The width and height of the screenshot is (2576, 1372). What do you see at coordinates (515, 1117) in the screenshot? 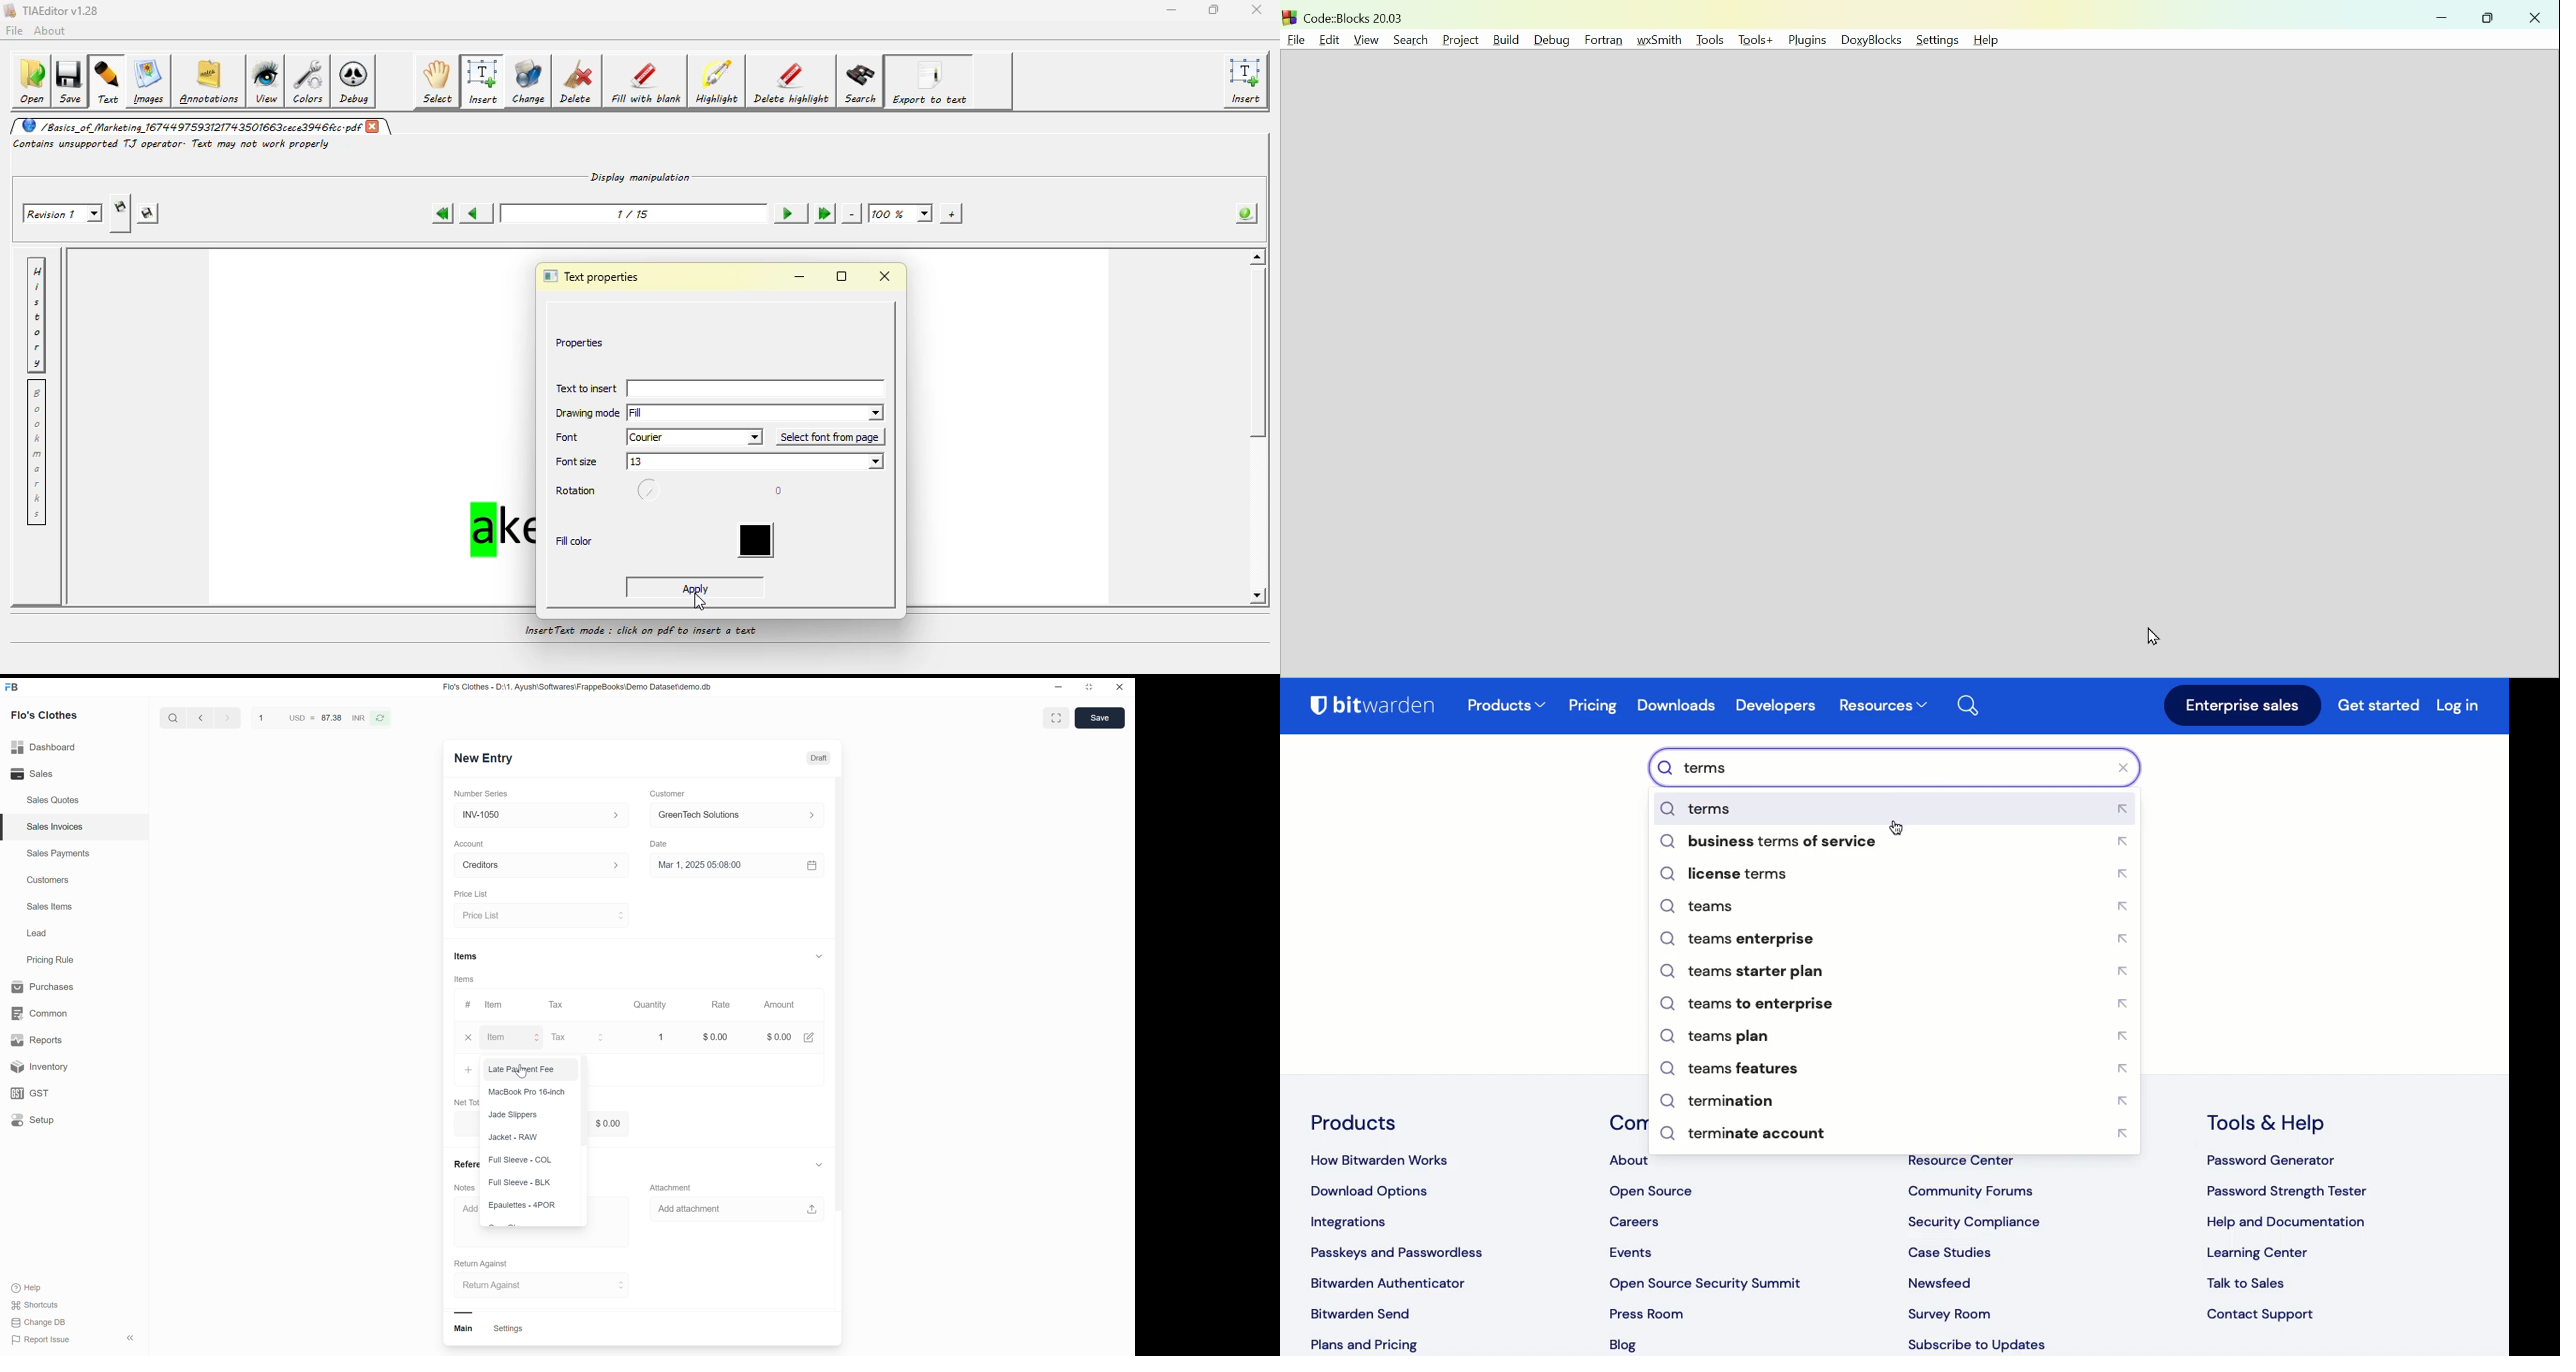
I see `Jade Slippers` at bounding box center [515, 1117].